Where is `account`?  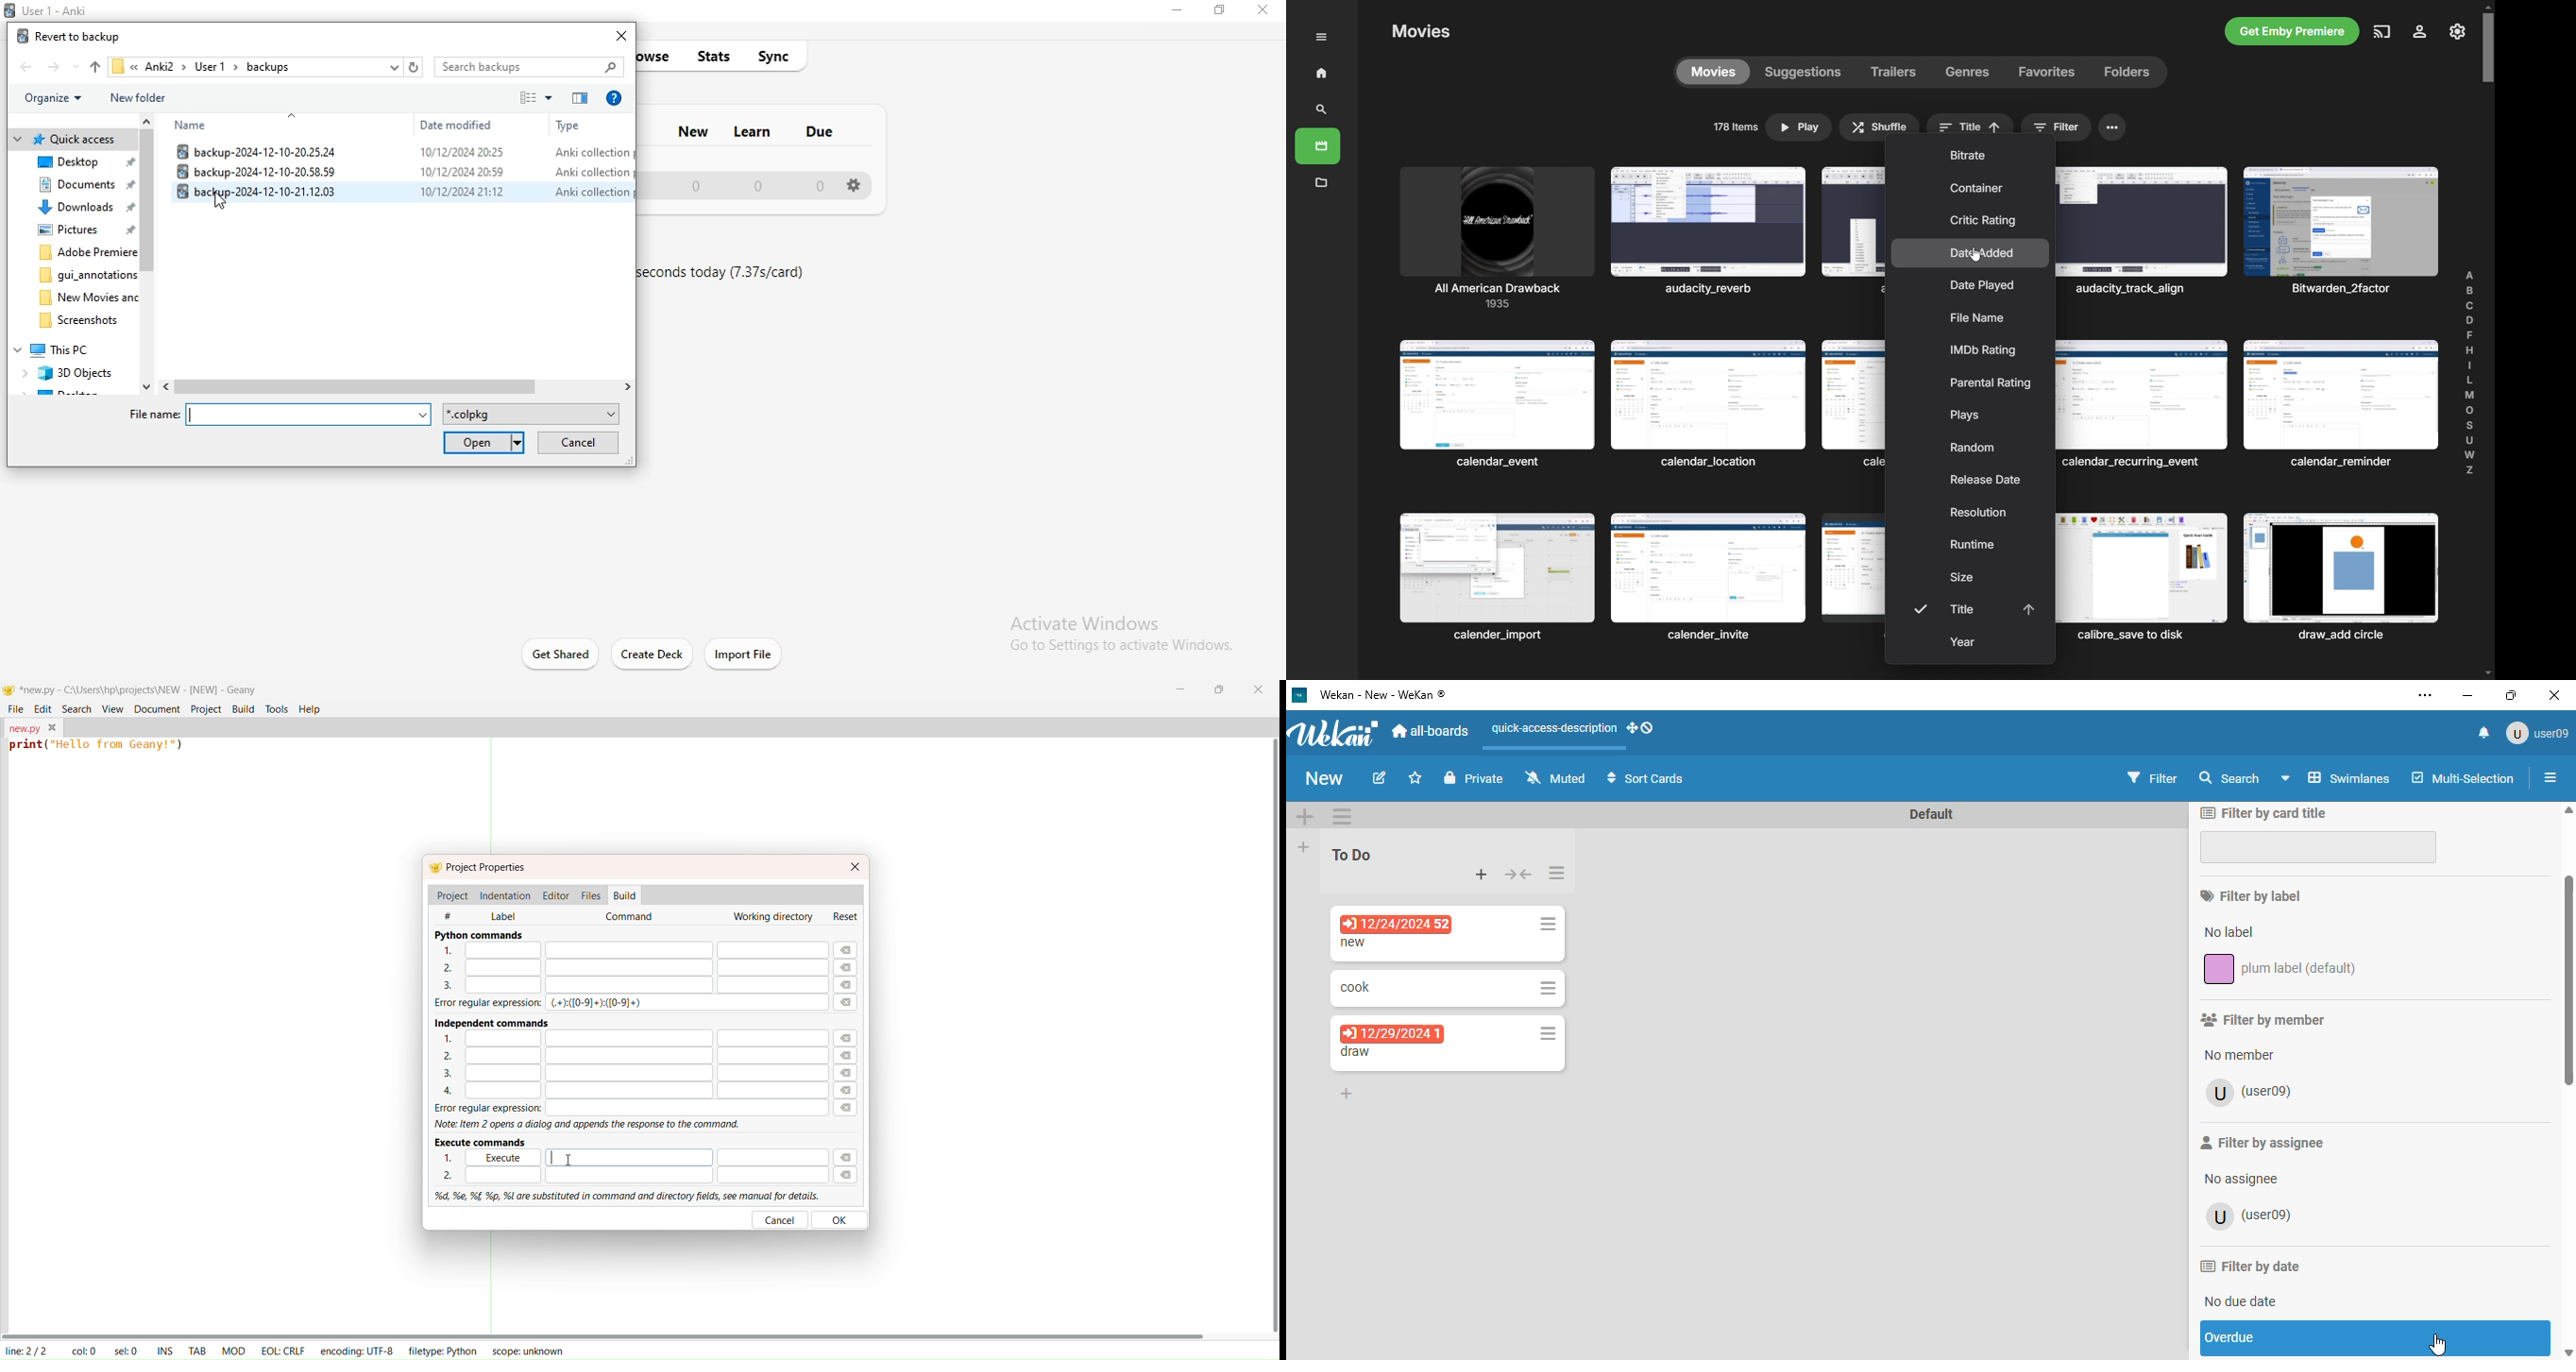 account is located at coordinates (2418, 32).